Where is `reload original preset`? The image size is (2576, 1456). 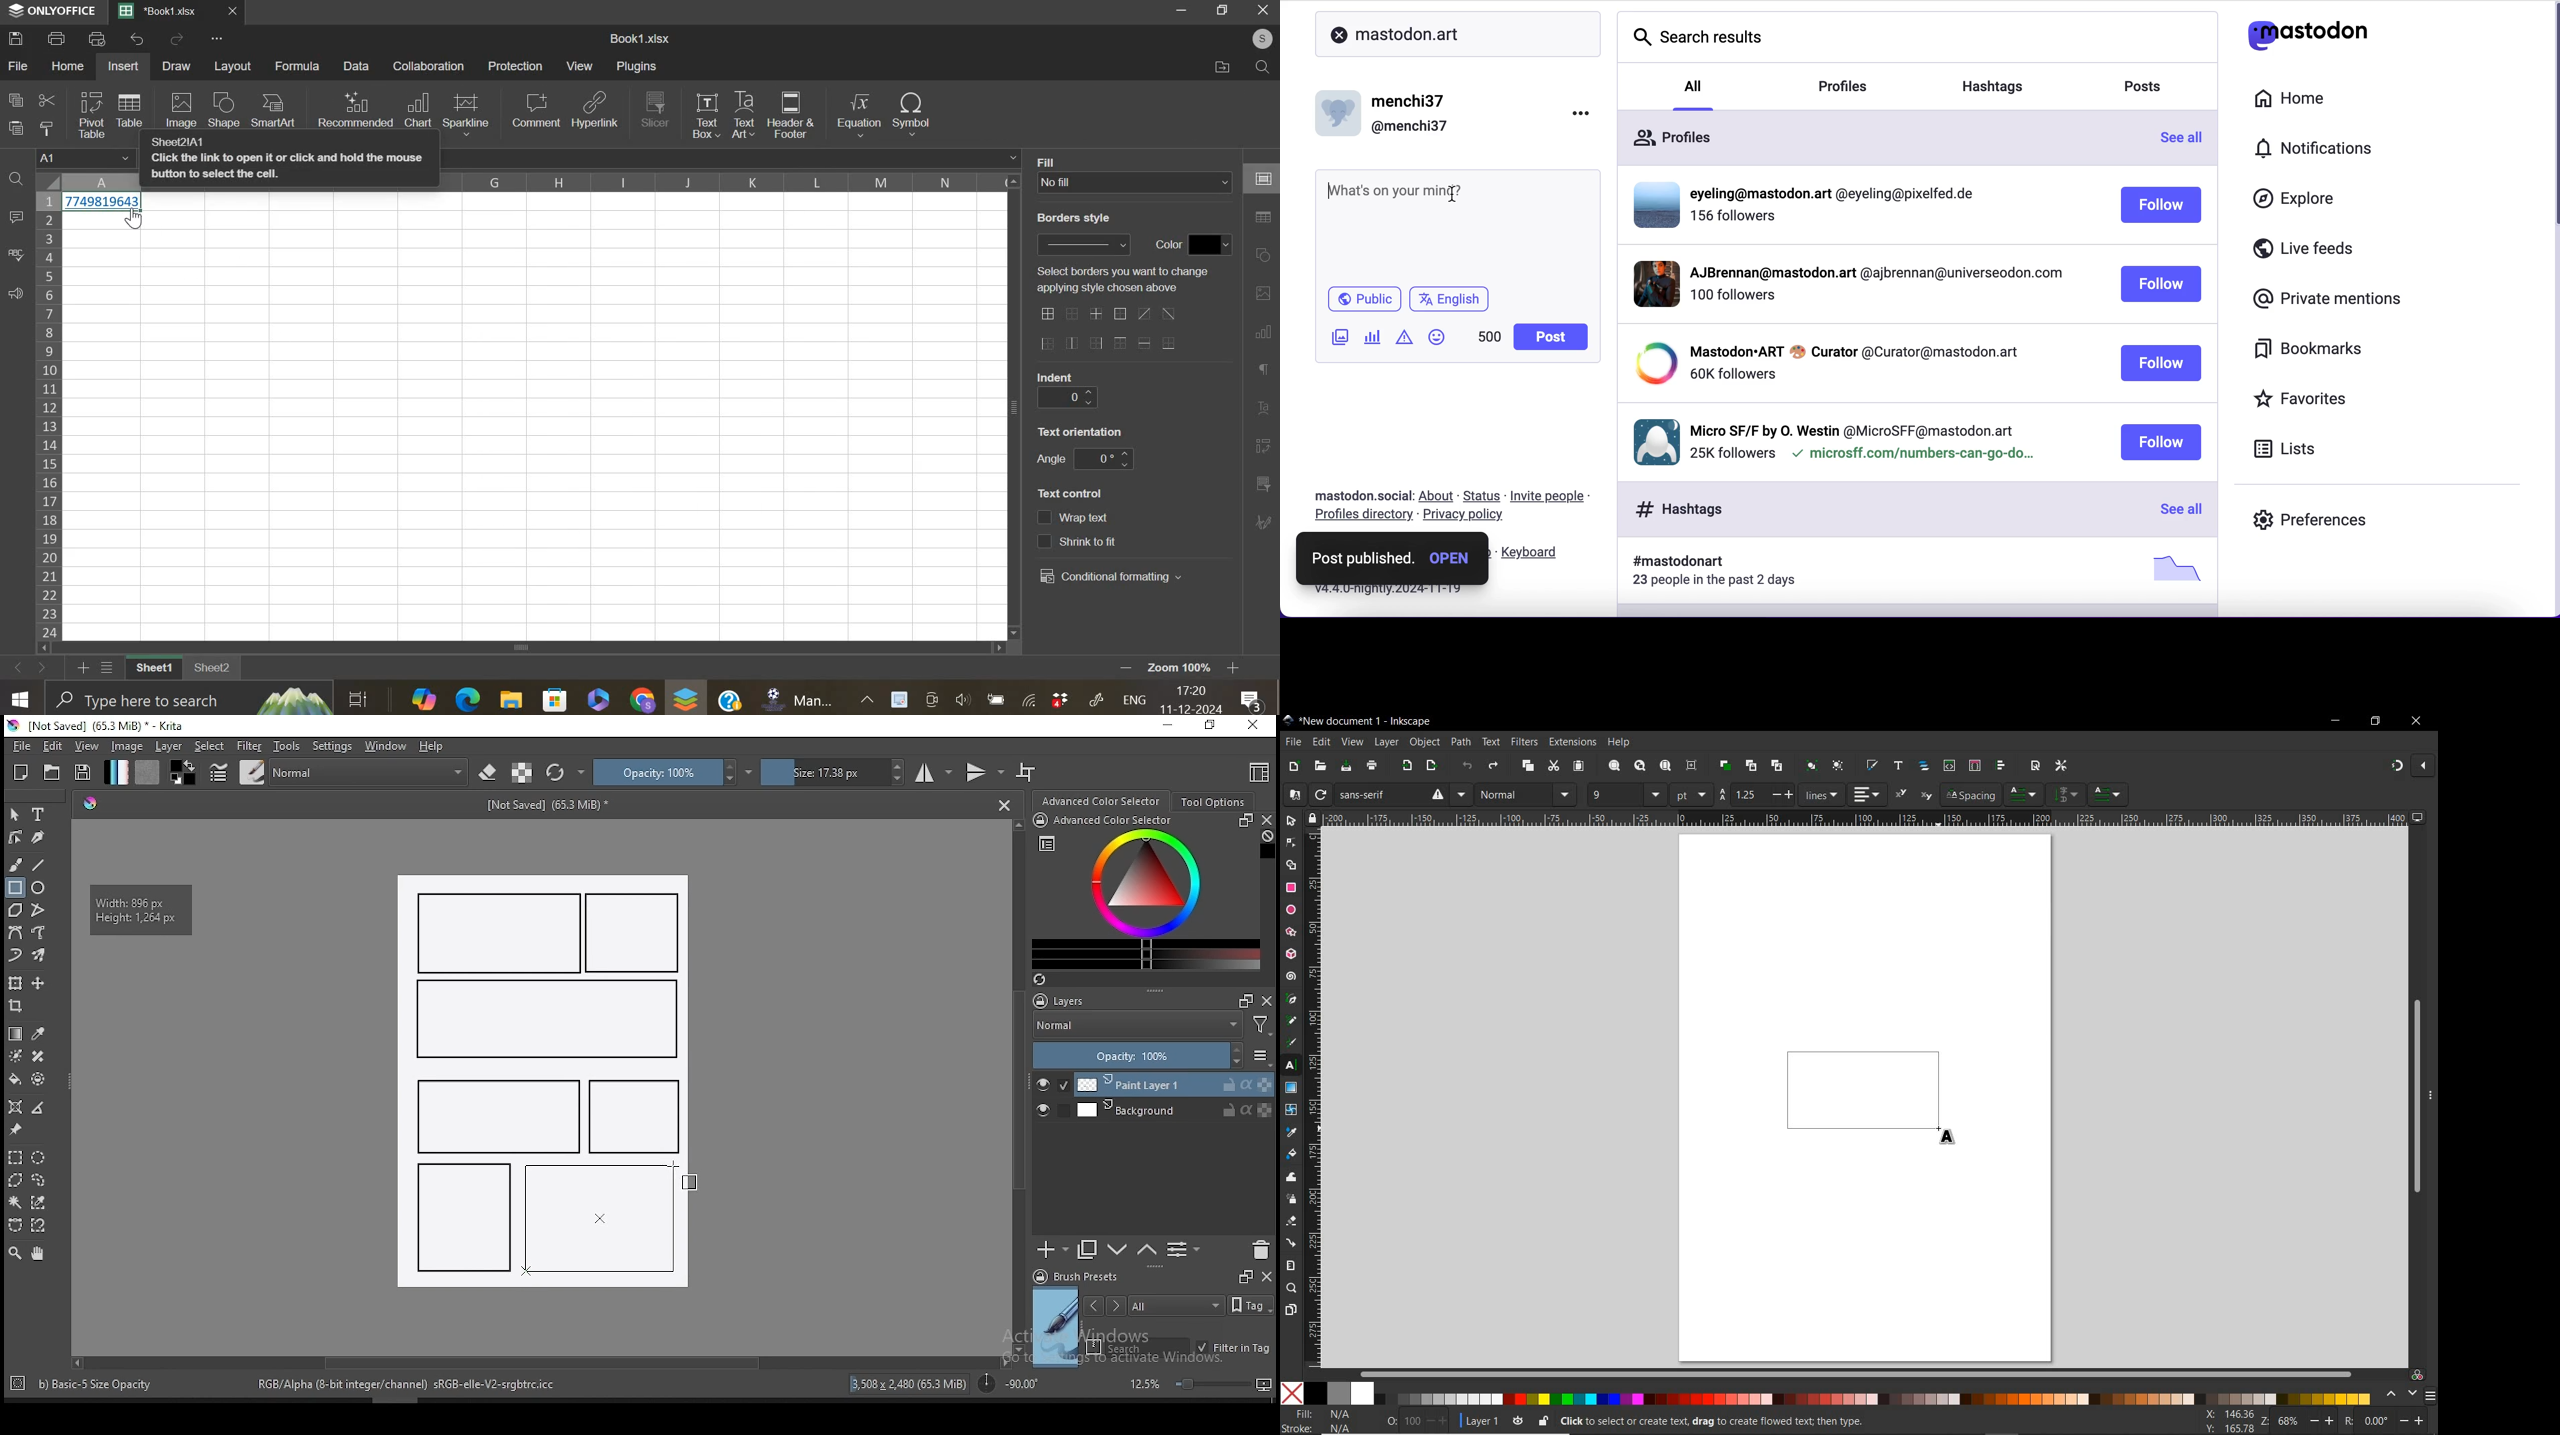
reload original preset is located at coordinates (566, 772).